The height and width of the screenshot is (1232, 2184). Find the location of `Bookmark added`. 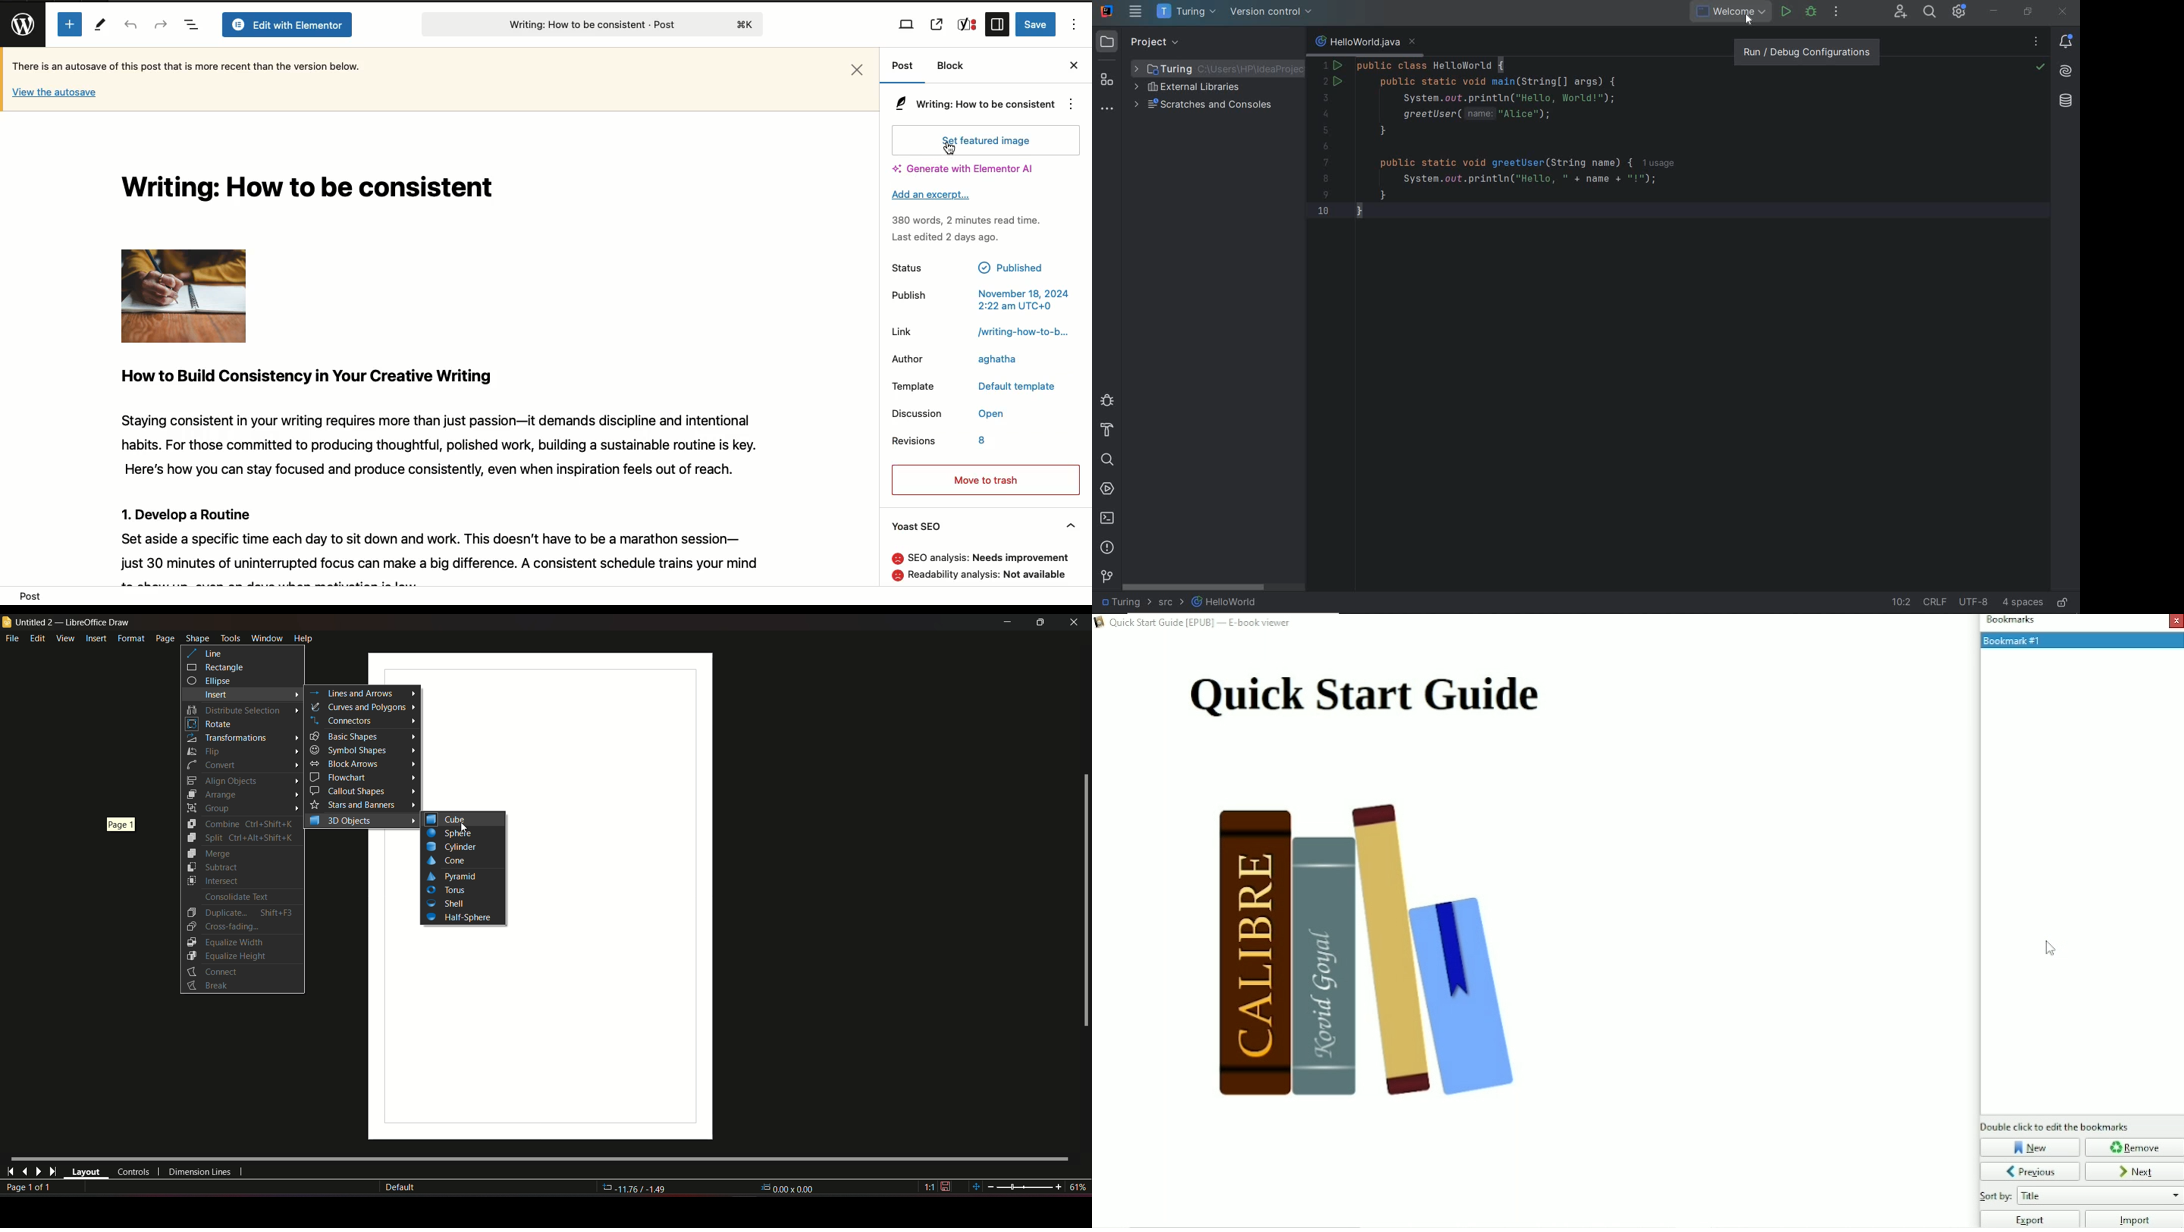

Bookmark added is located at coordinates (2080, 640).